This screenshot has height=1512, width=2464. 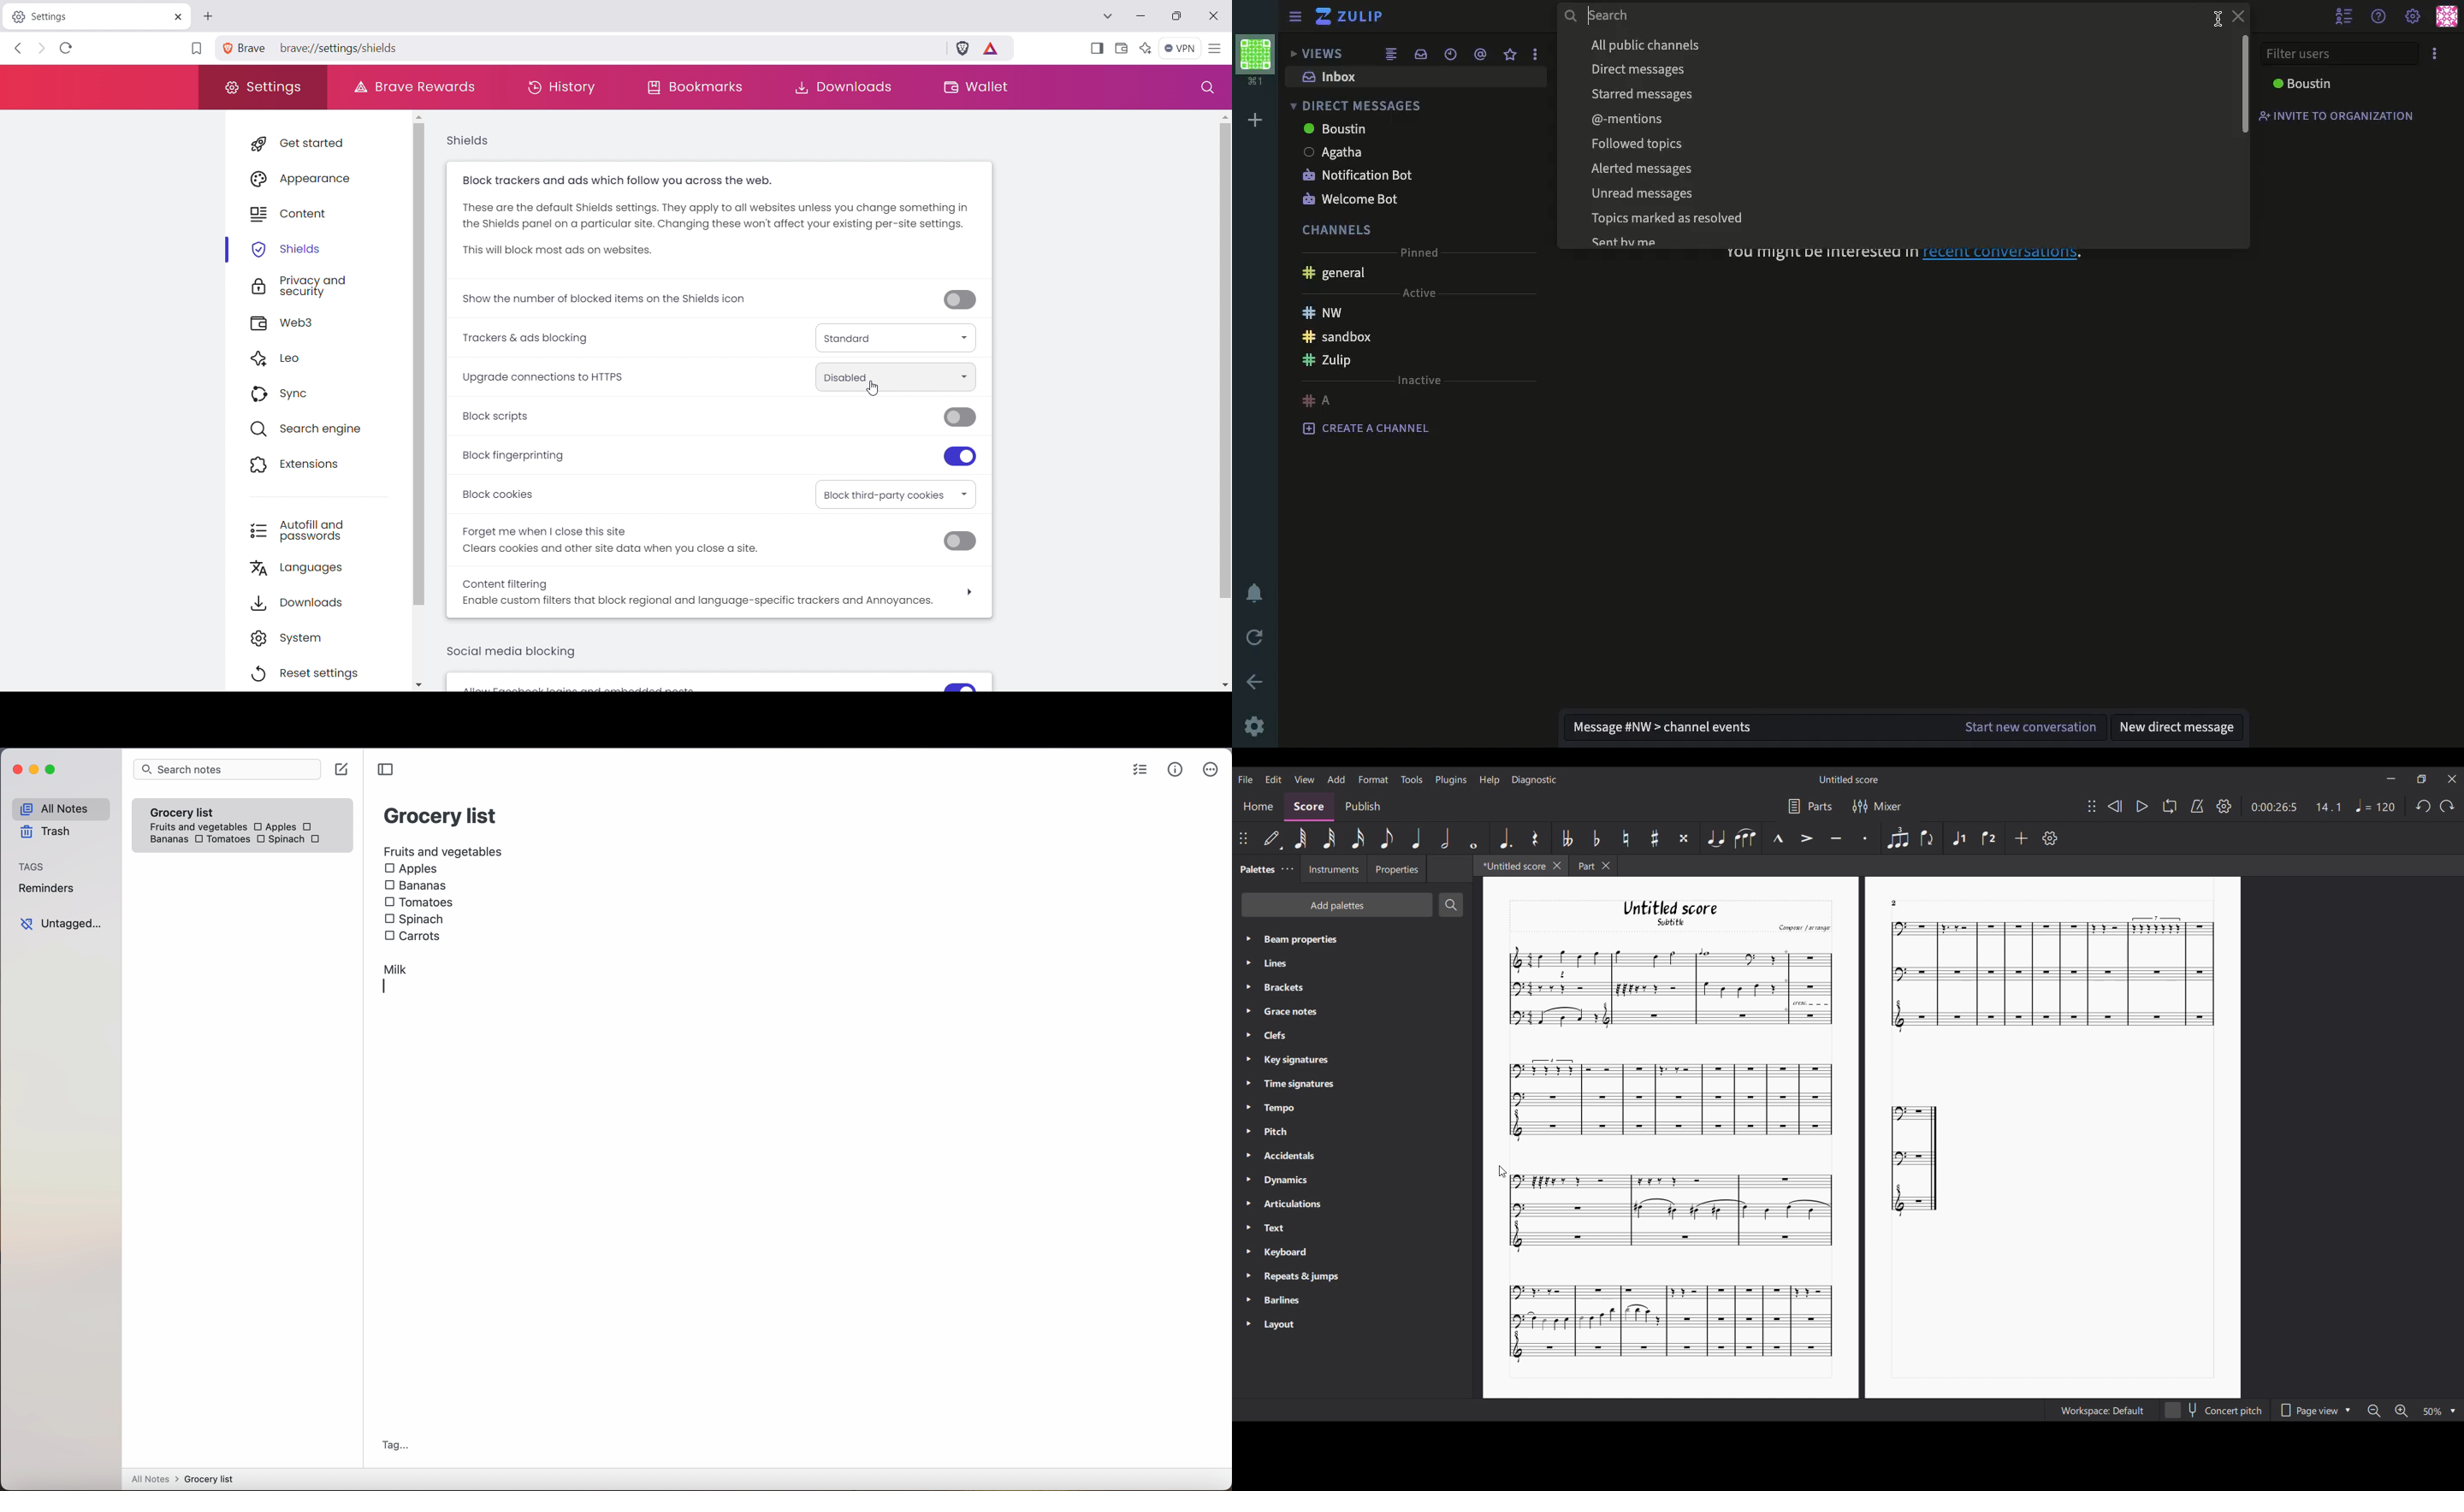 I want to click on combined feed, so click(x=1389, y=53).